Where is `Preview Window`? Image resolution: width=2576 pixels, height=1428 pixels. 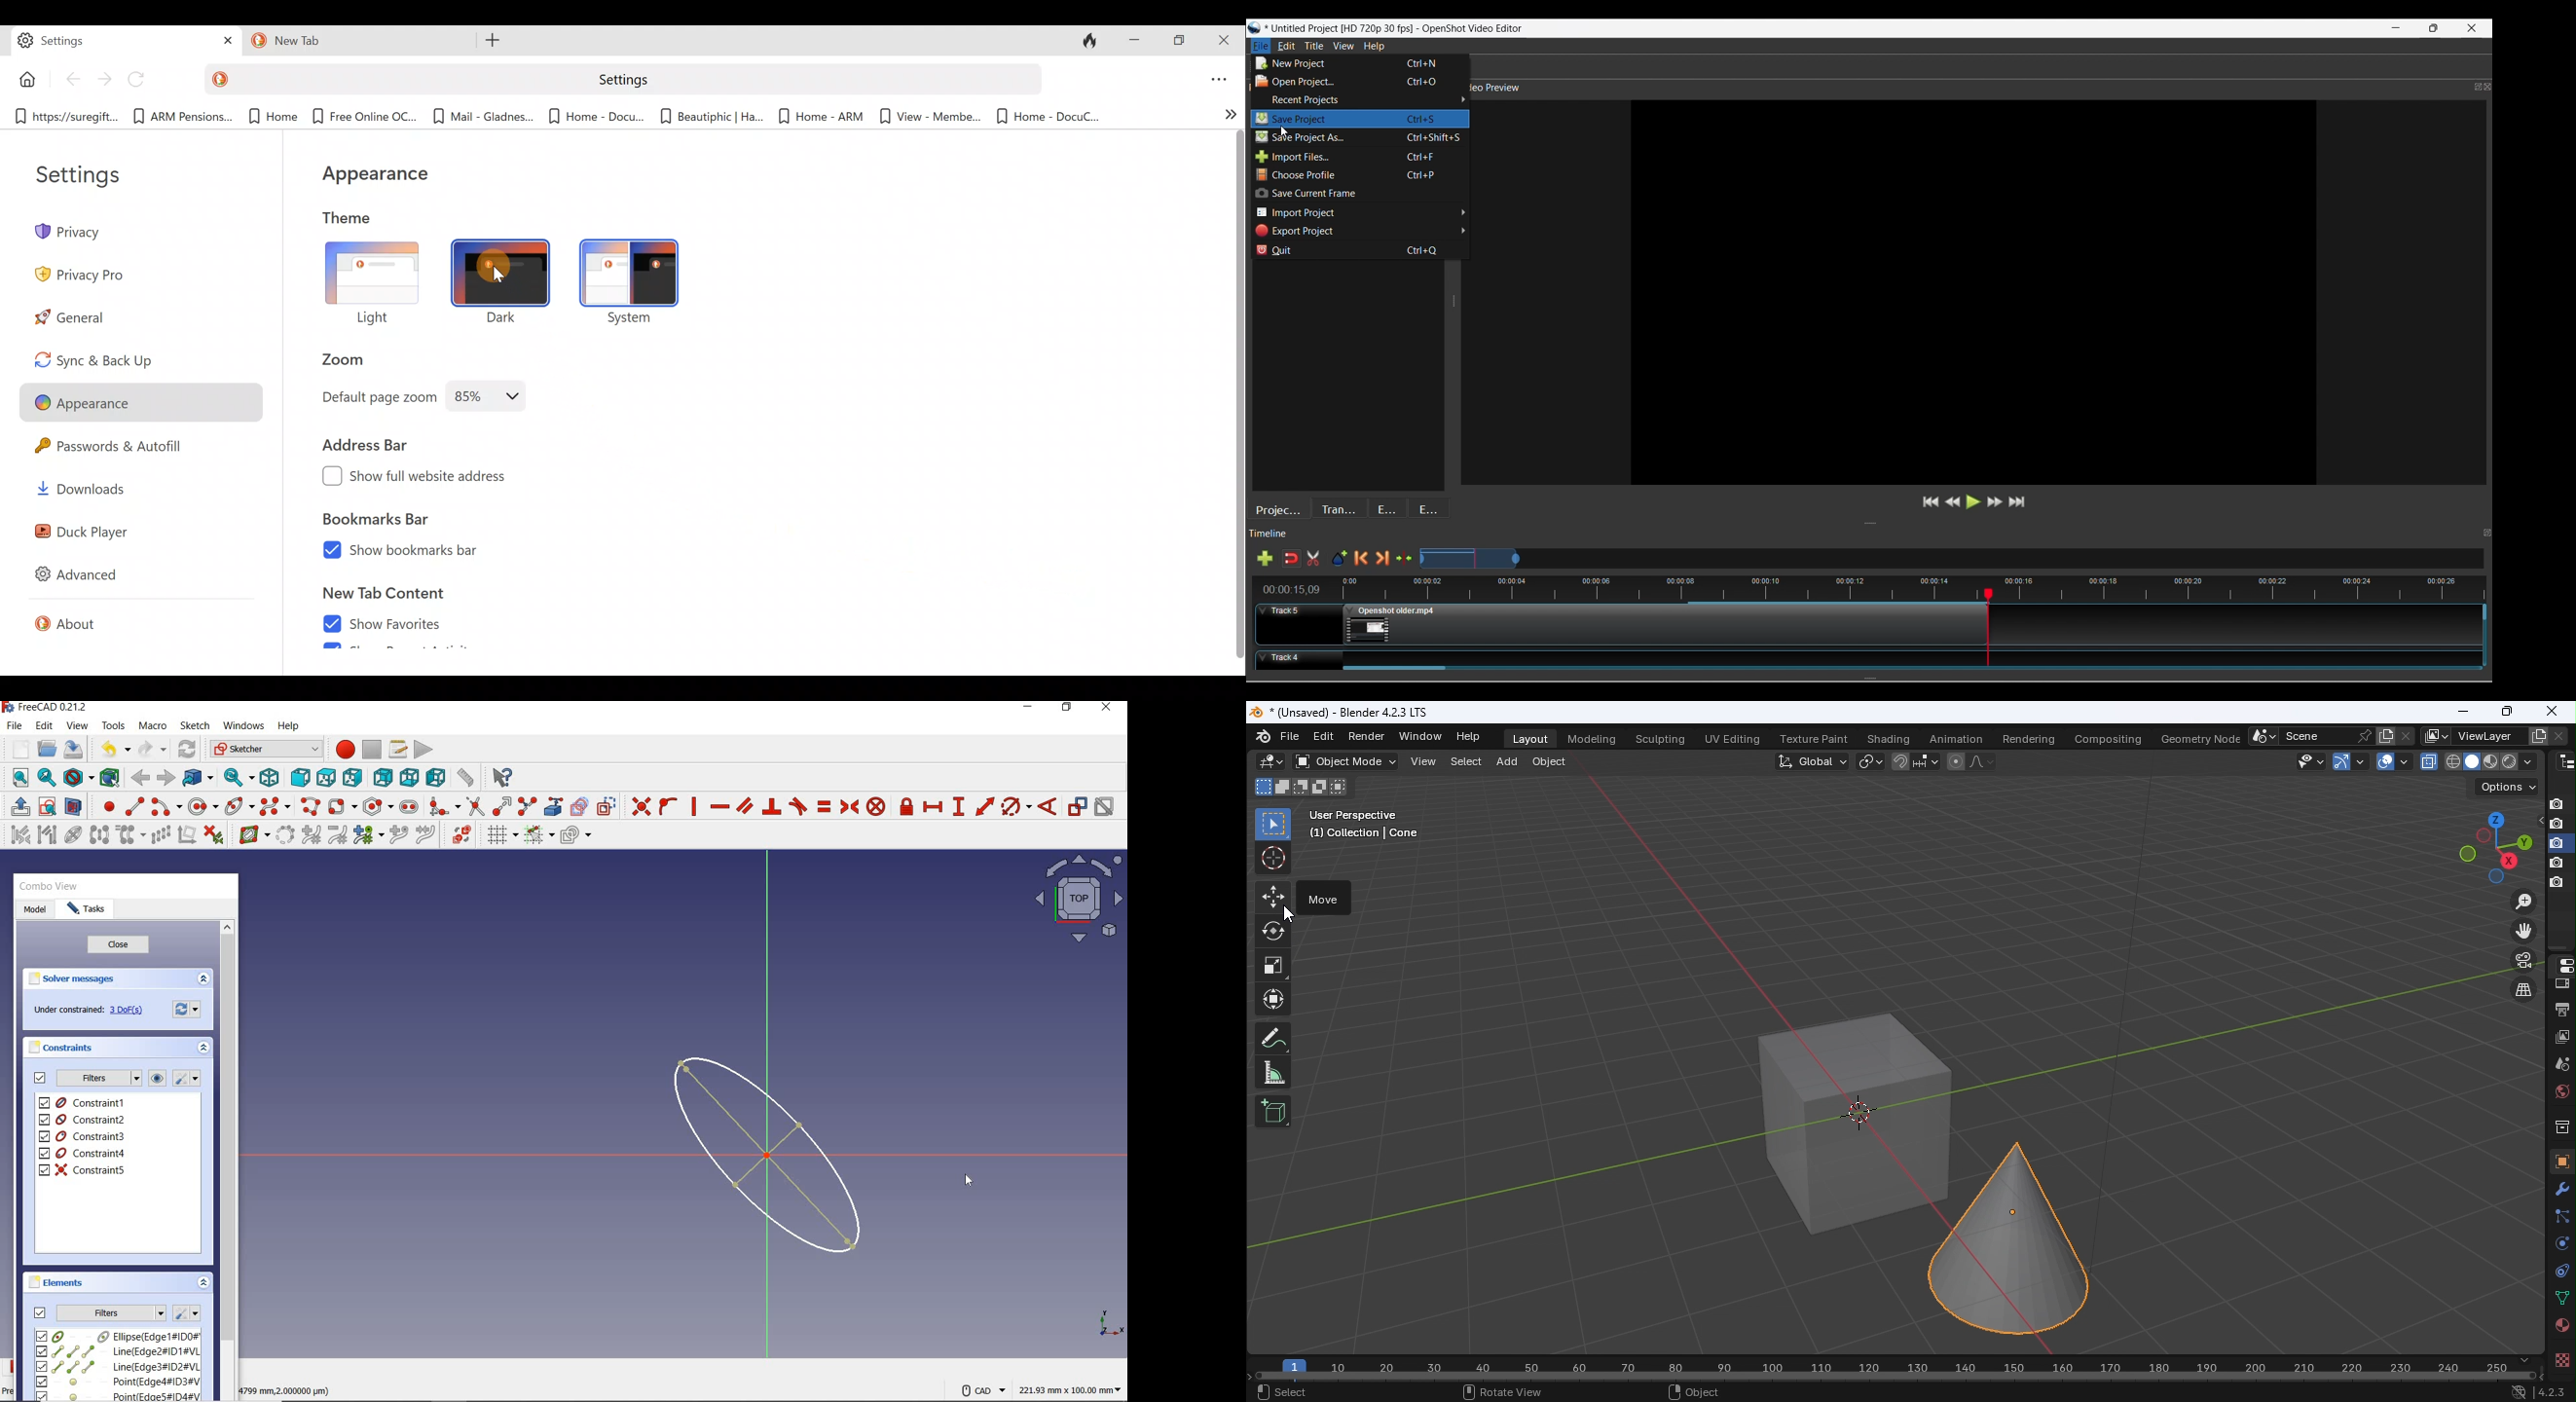 Preview Window is located at coordinates (1977, 293).